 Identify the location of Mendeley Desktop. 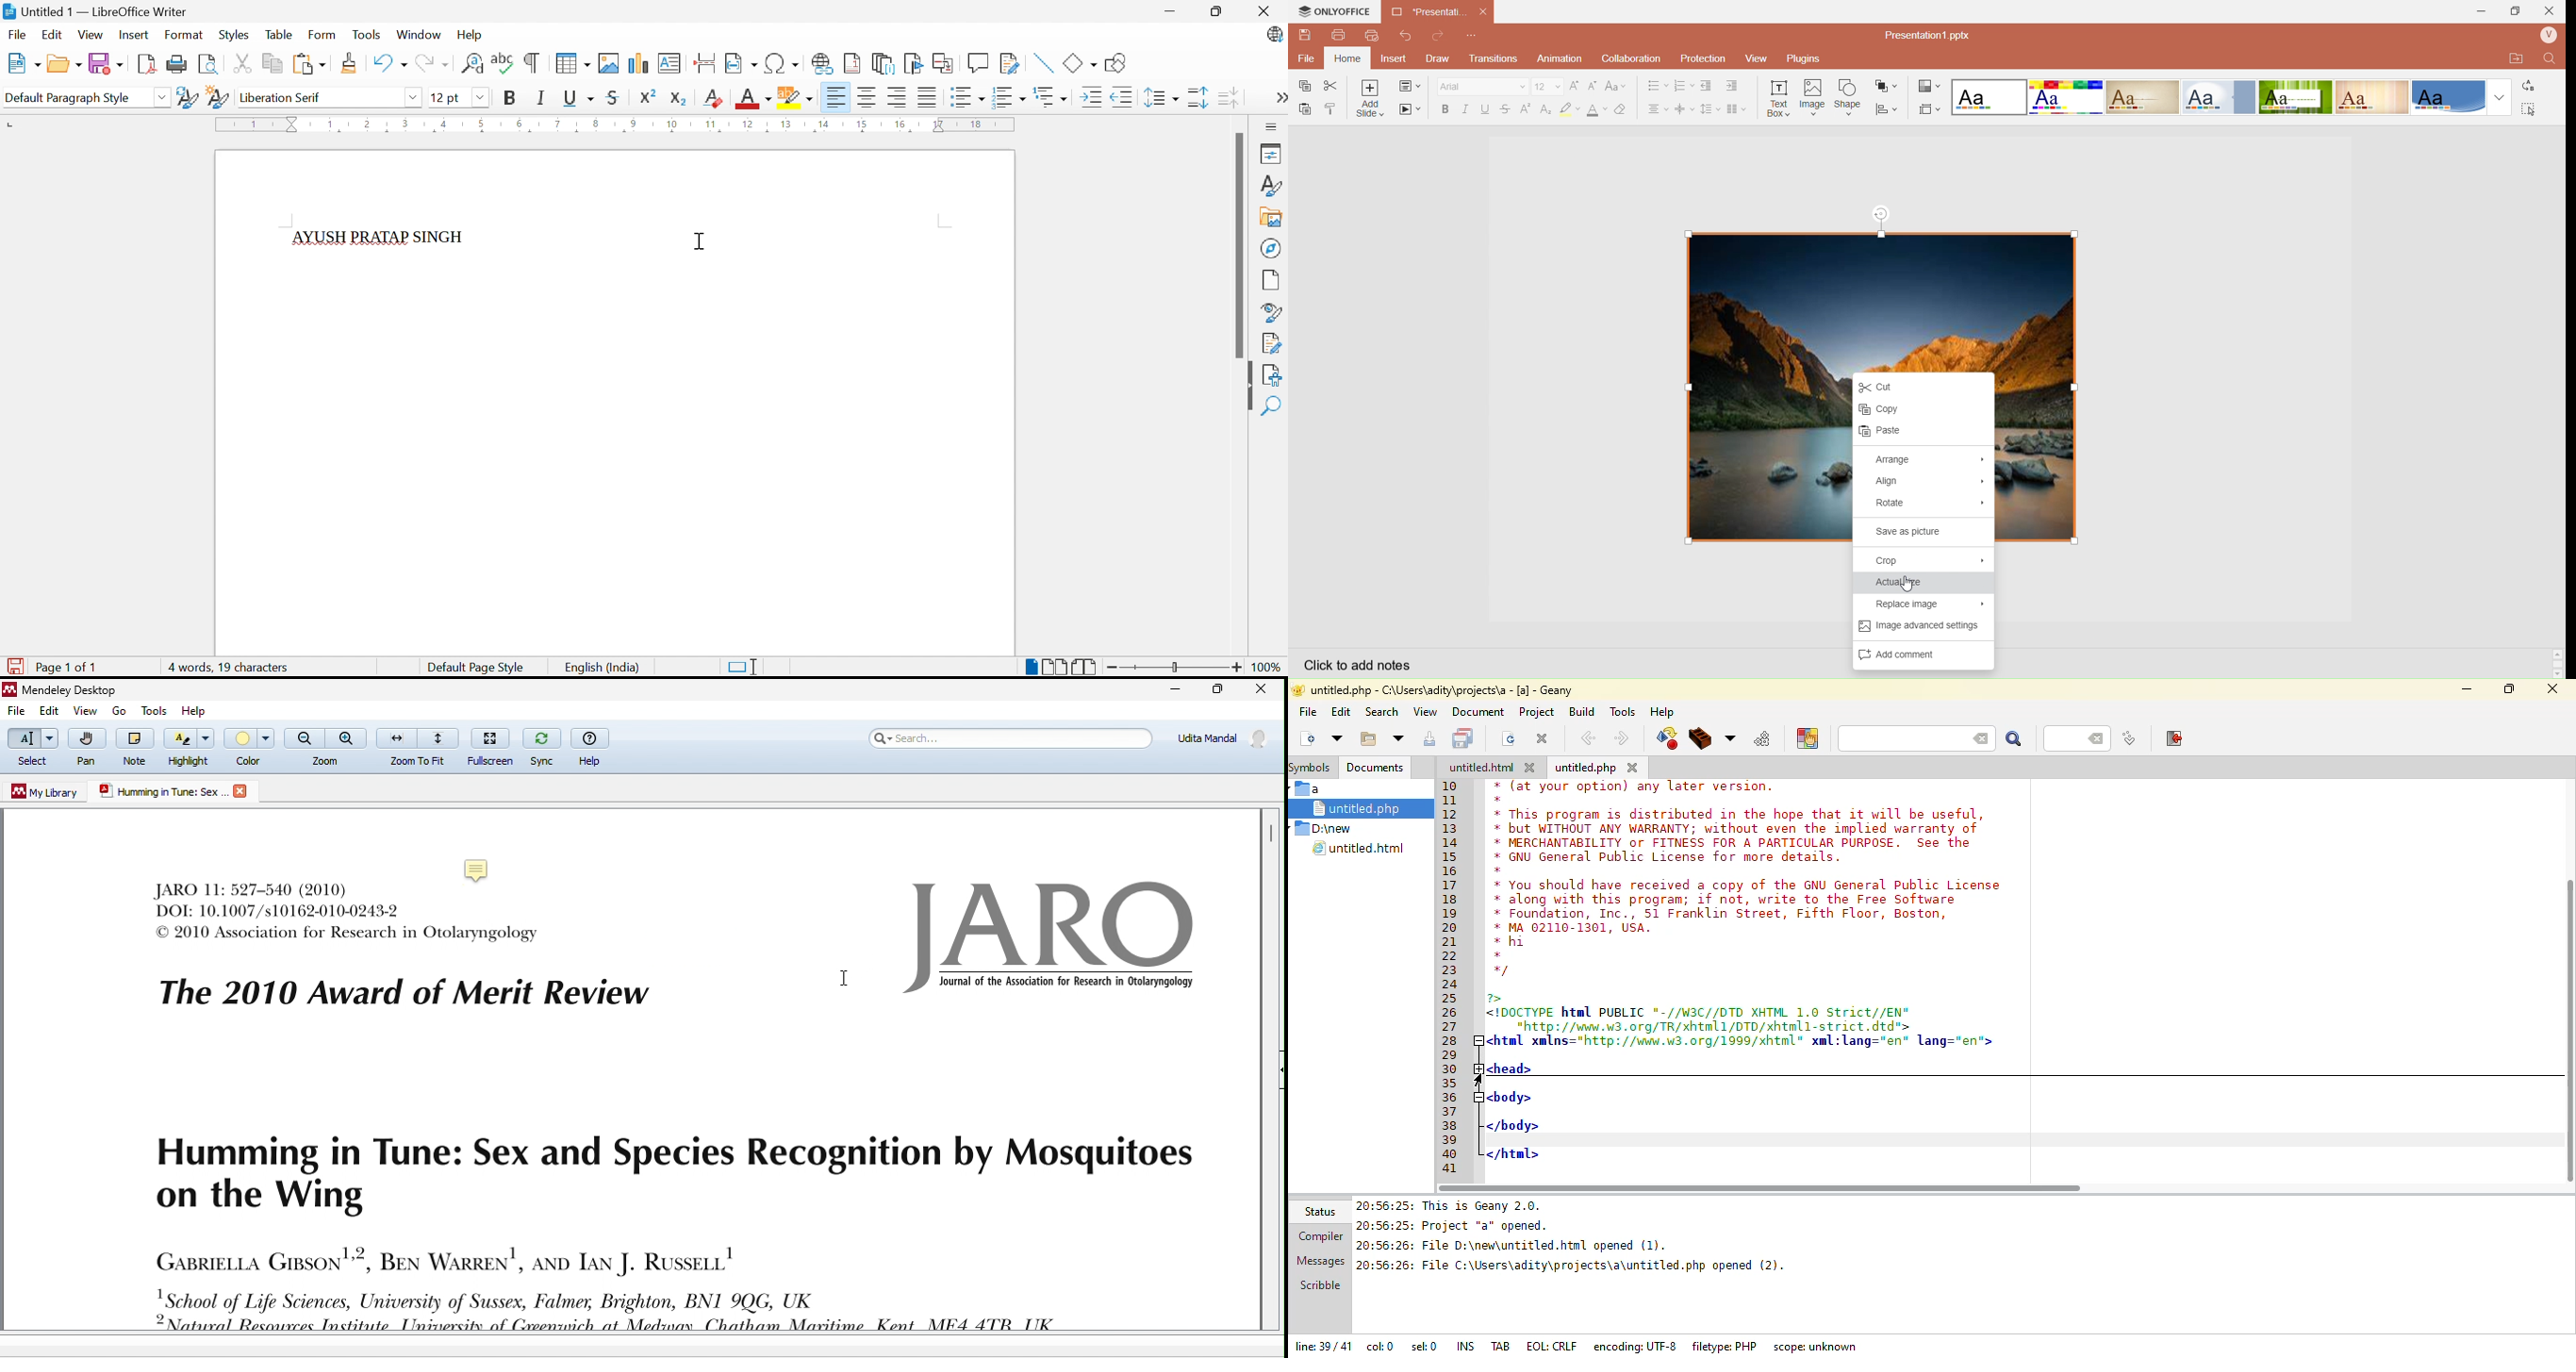
(85, 689).